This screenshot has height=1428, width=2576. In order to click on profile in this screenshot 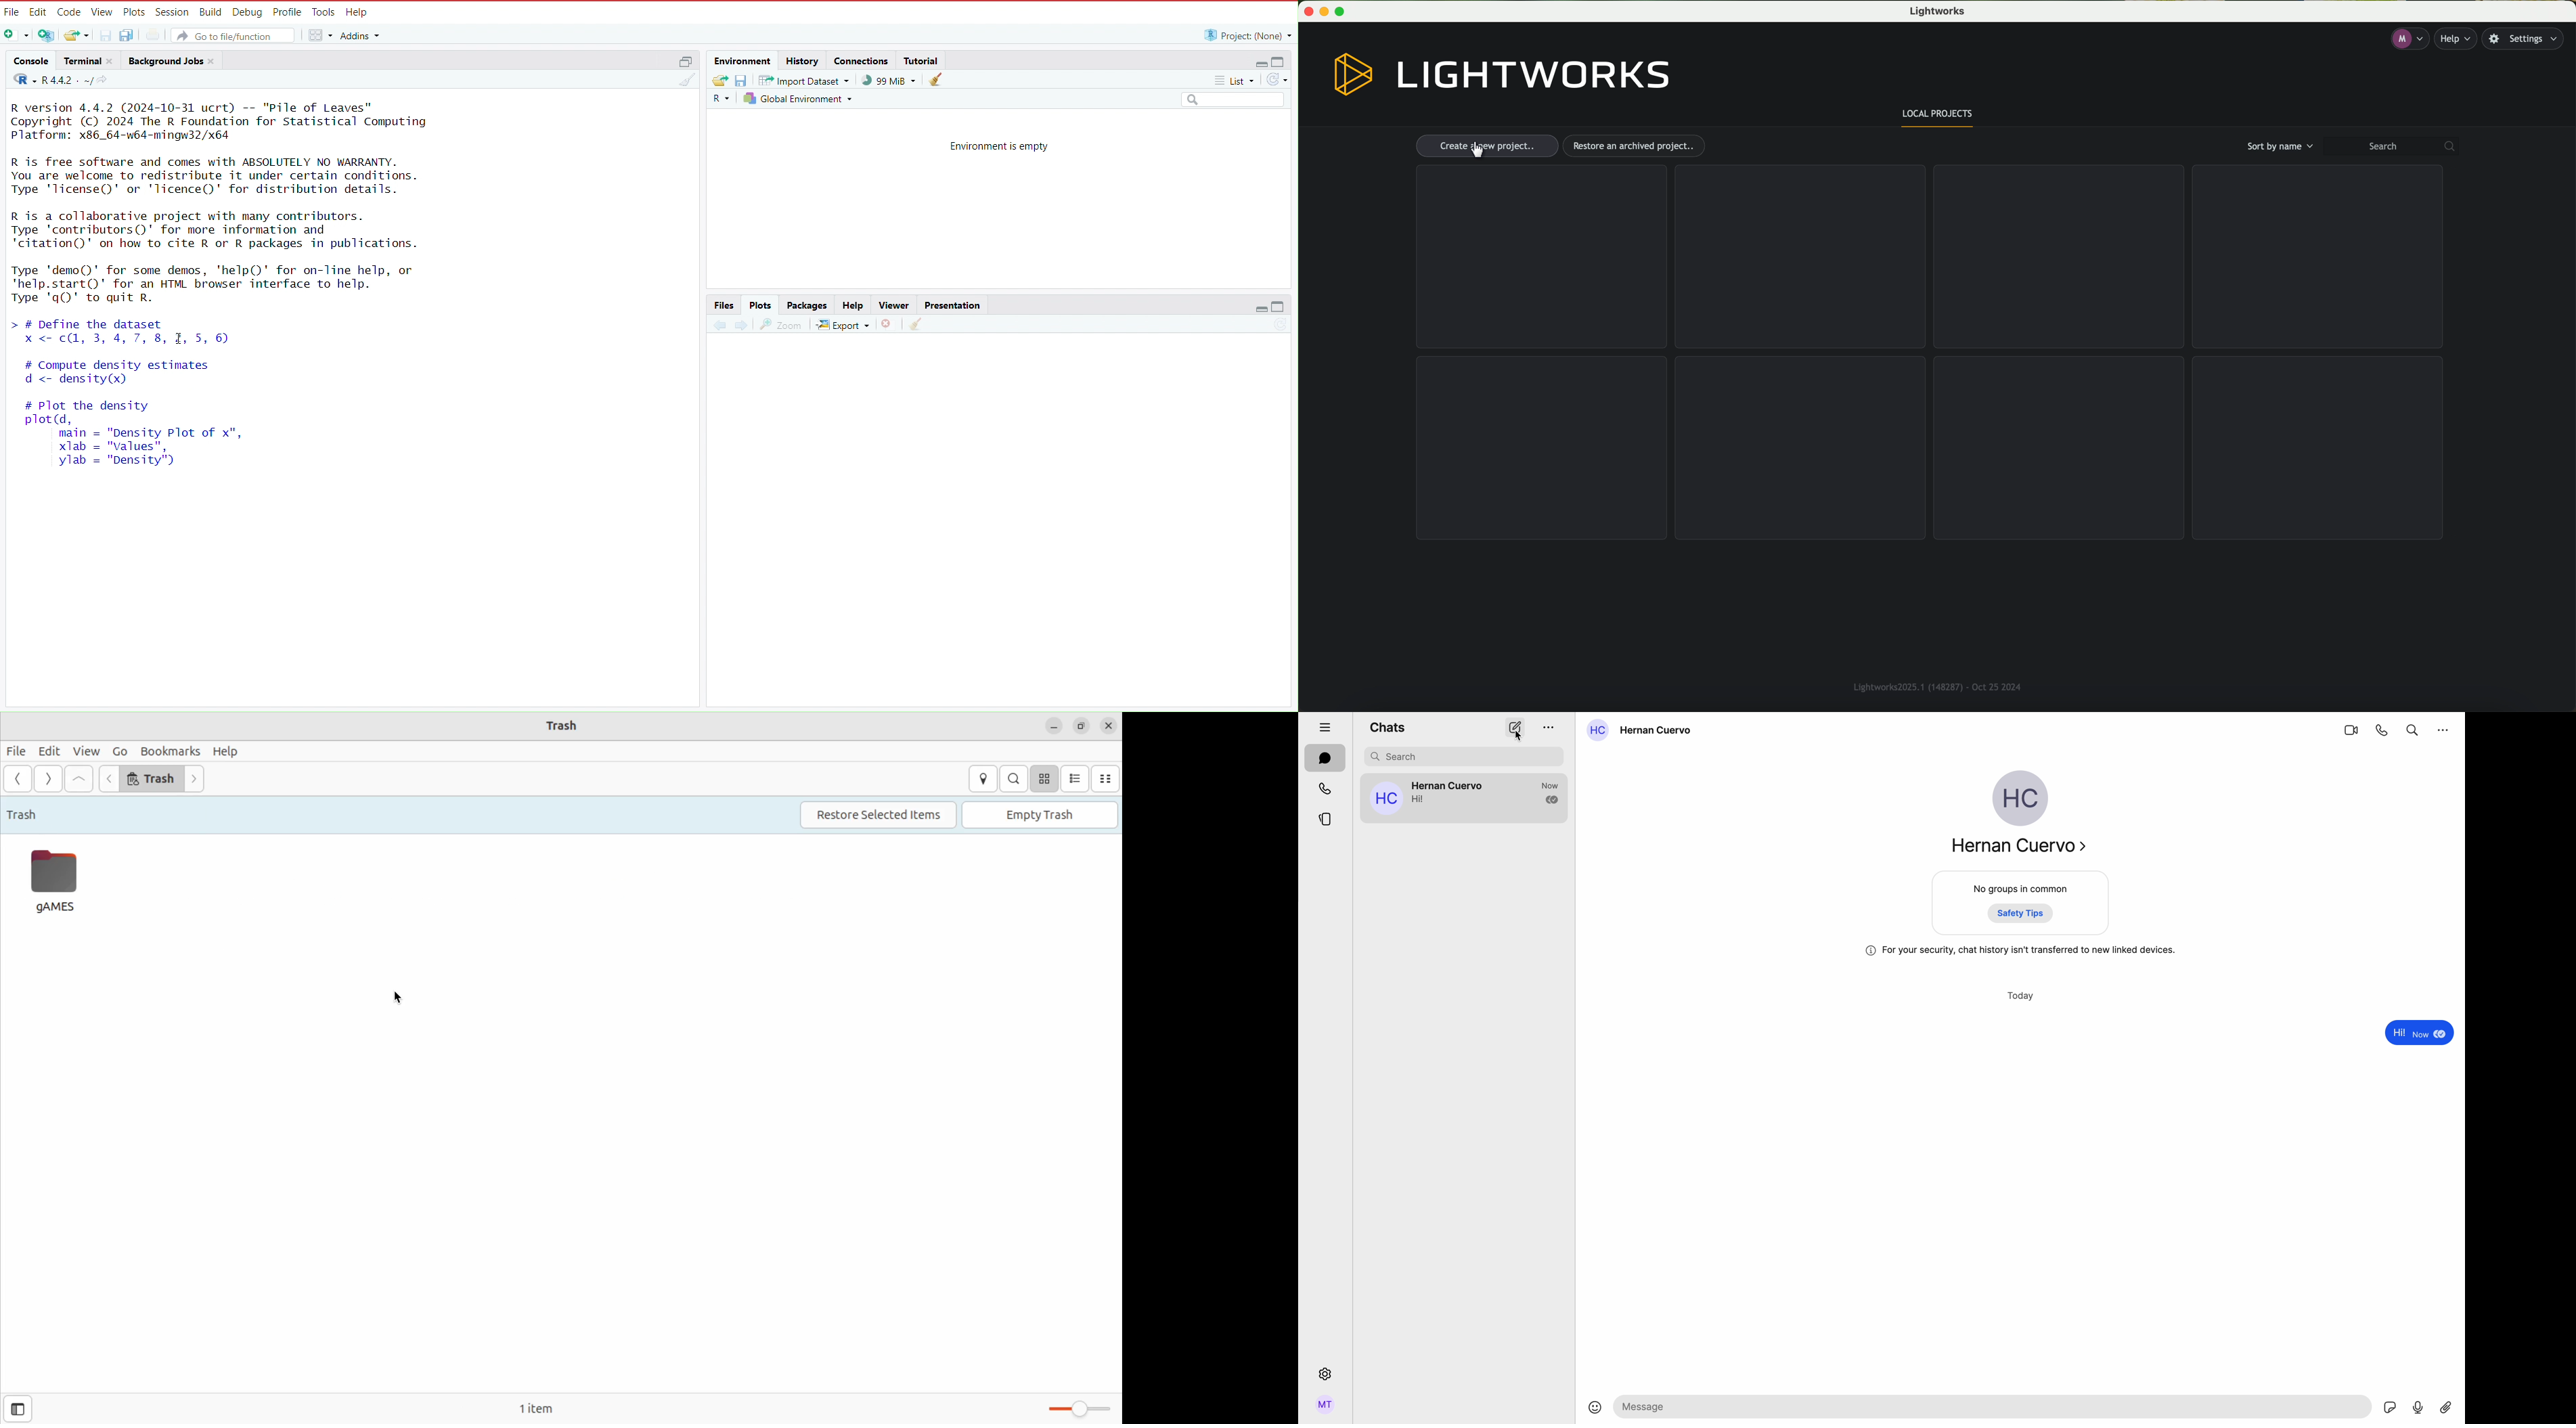, I will do `click(288, 11)`.